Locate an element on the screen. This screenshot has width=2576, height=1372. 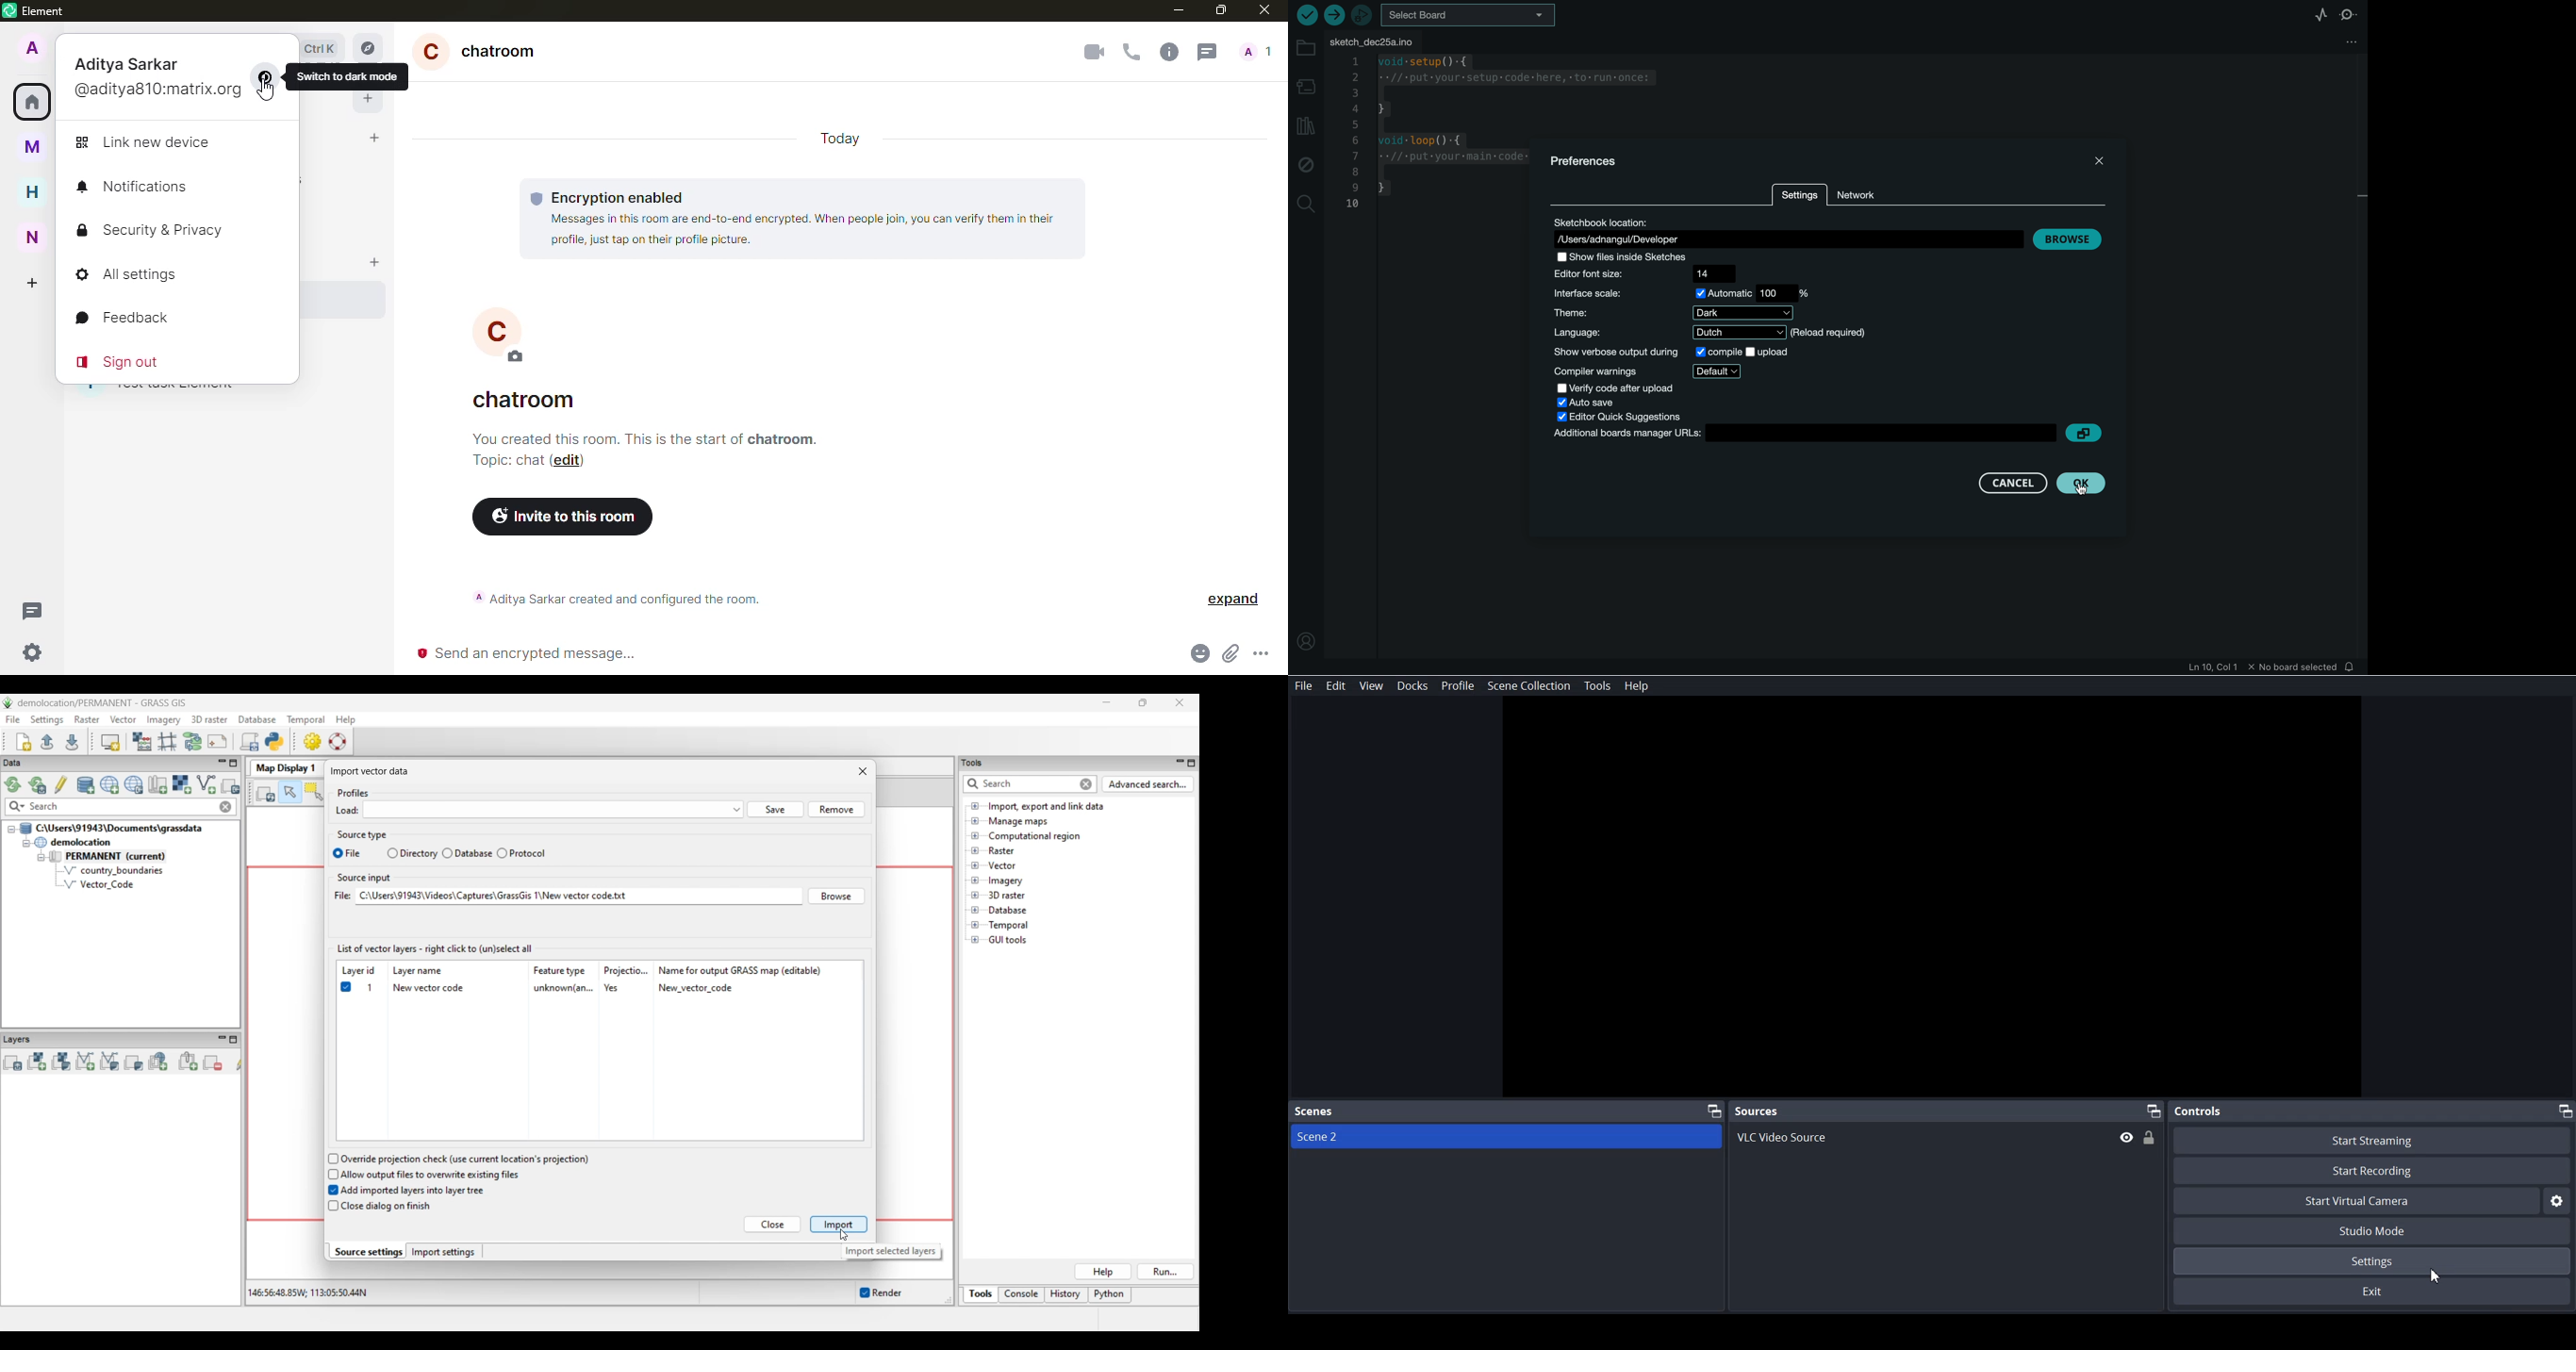
add room is located at coordinates (373, 260).